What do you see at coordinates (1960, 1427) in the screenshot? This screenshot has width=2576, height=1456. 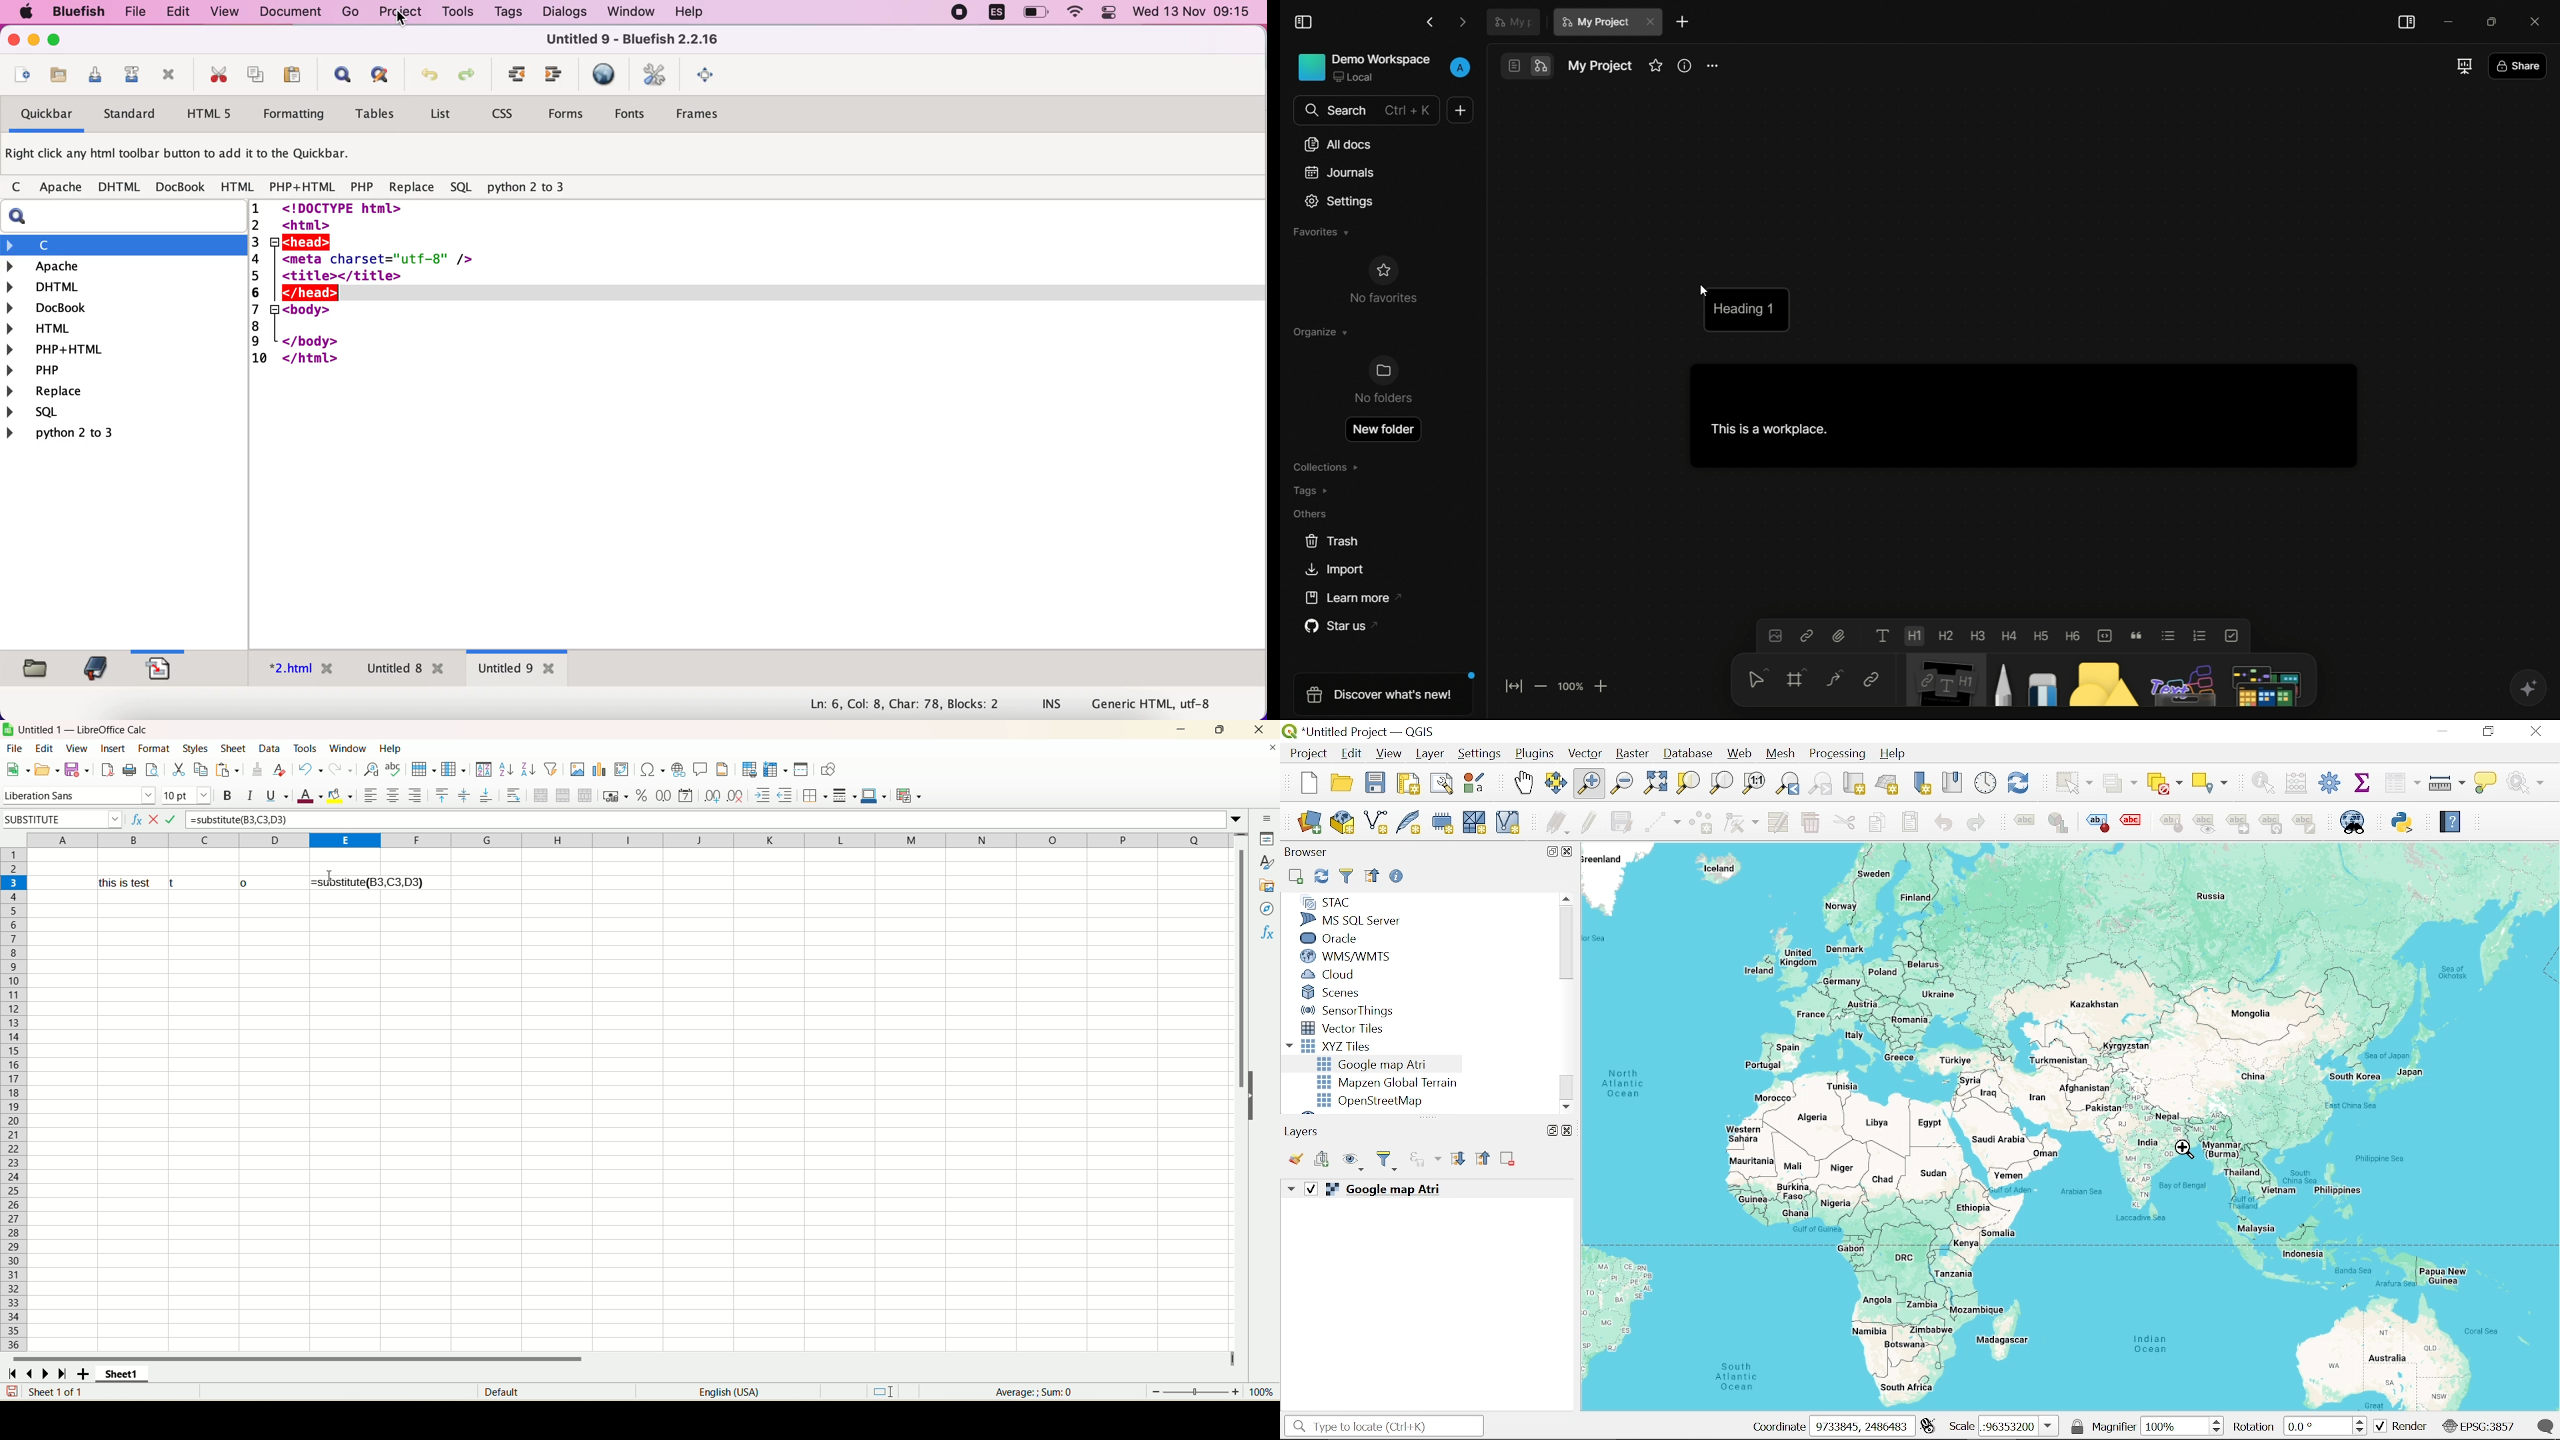 I see `scale` at bounding box center [1960, 1427].